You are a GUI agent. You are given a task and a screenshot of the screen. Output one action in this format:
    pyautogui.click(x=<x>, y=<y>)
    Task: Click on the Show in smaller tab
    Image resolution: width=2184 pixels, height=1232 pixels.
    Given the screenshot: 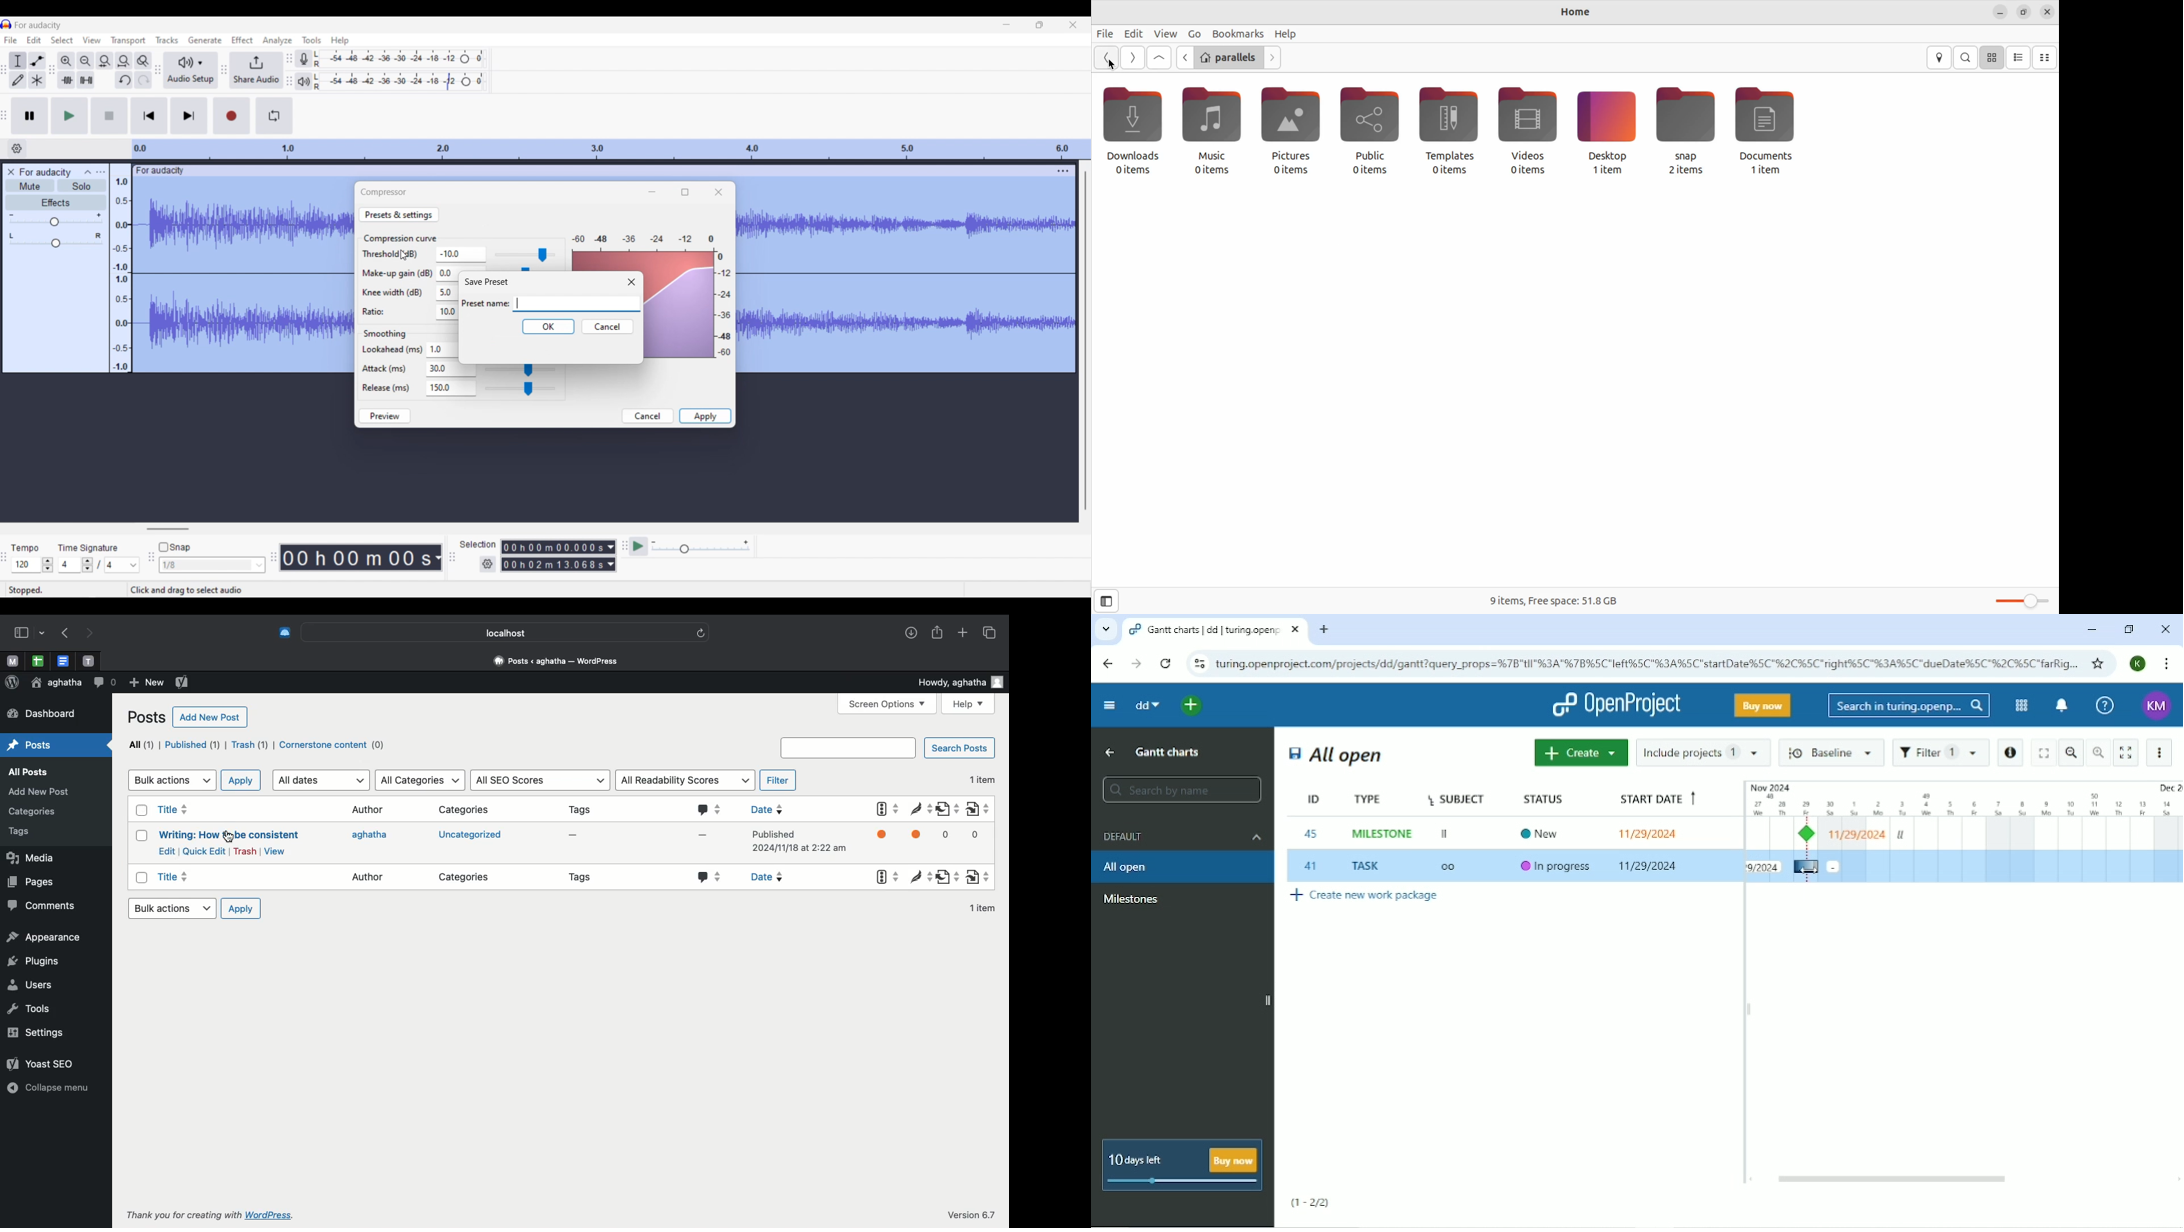 What is the action you would take?
    pyautogui.click(x=1040, y=25)
    